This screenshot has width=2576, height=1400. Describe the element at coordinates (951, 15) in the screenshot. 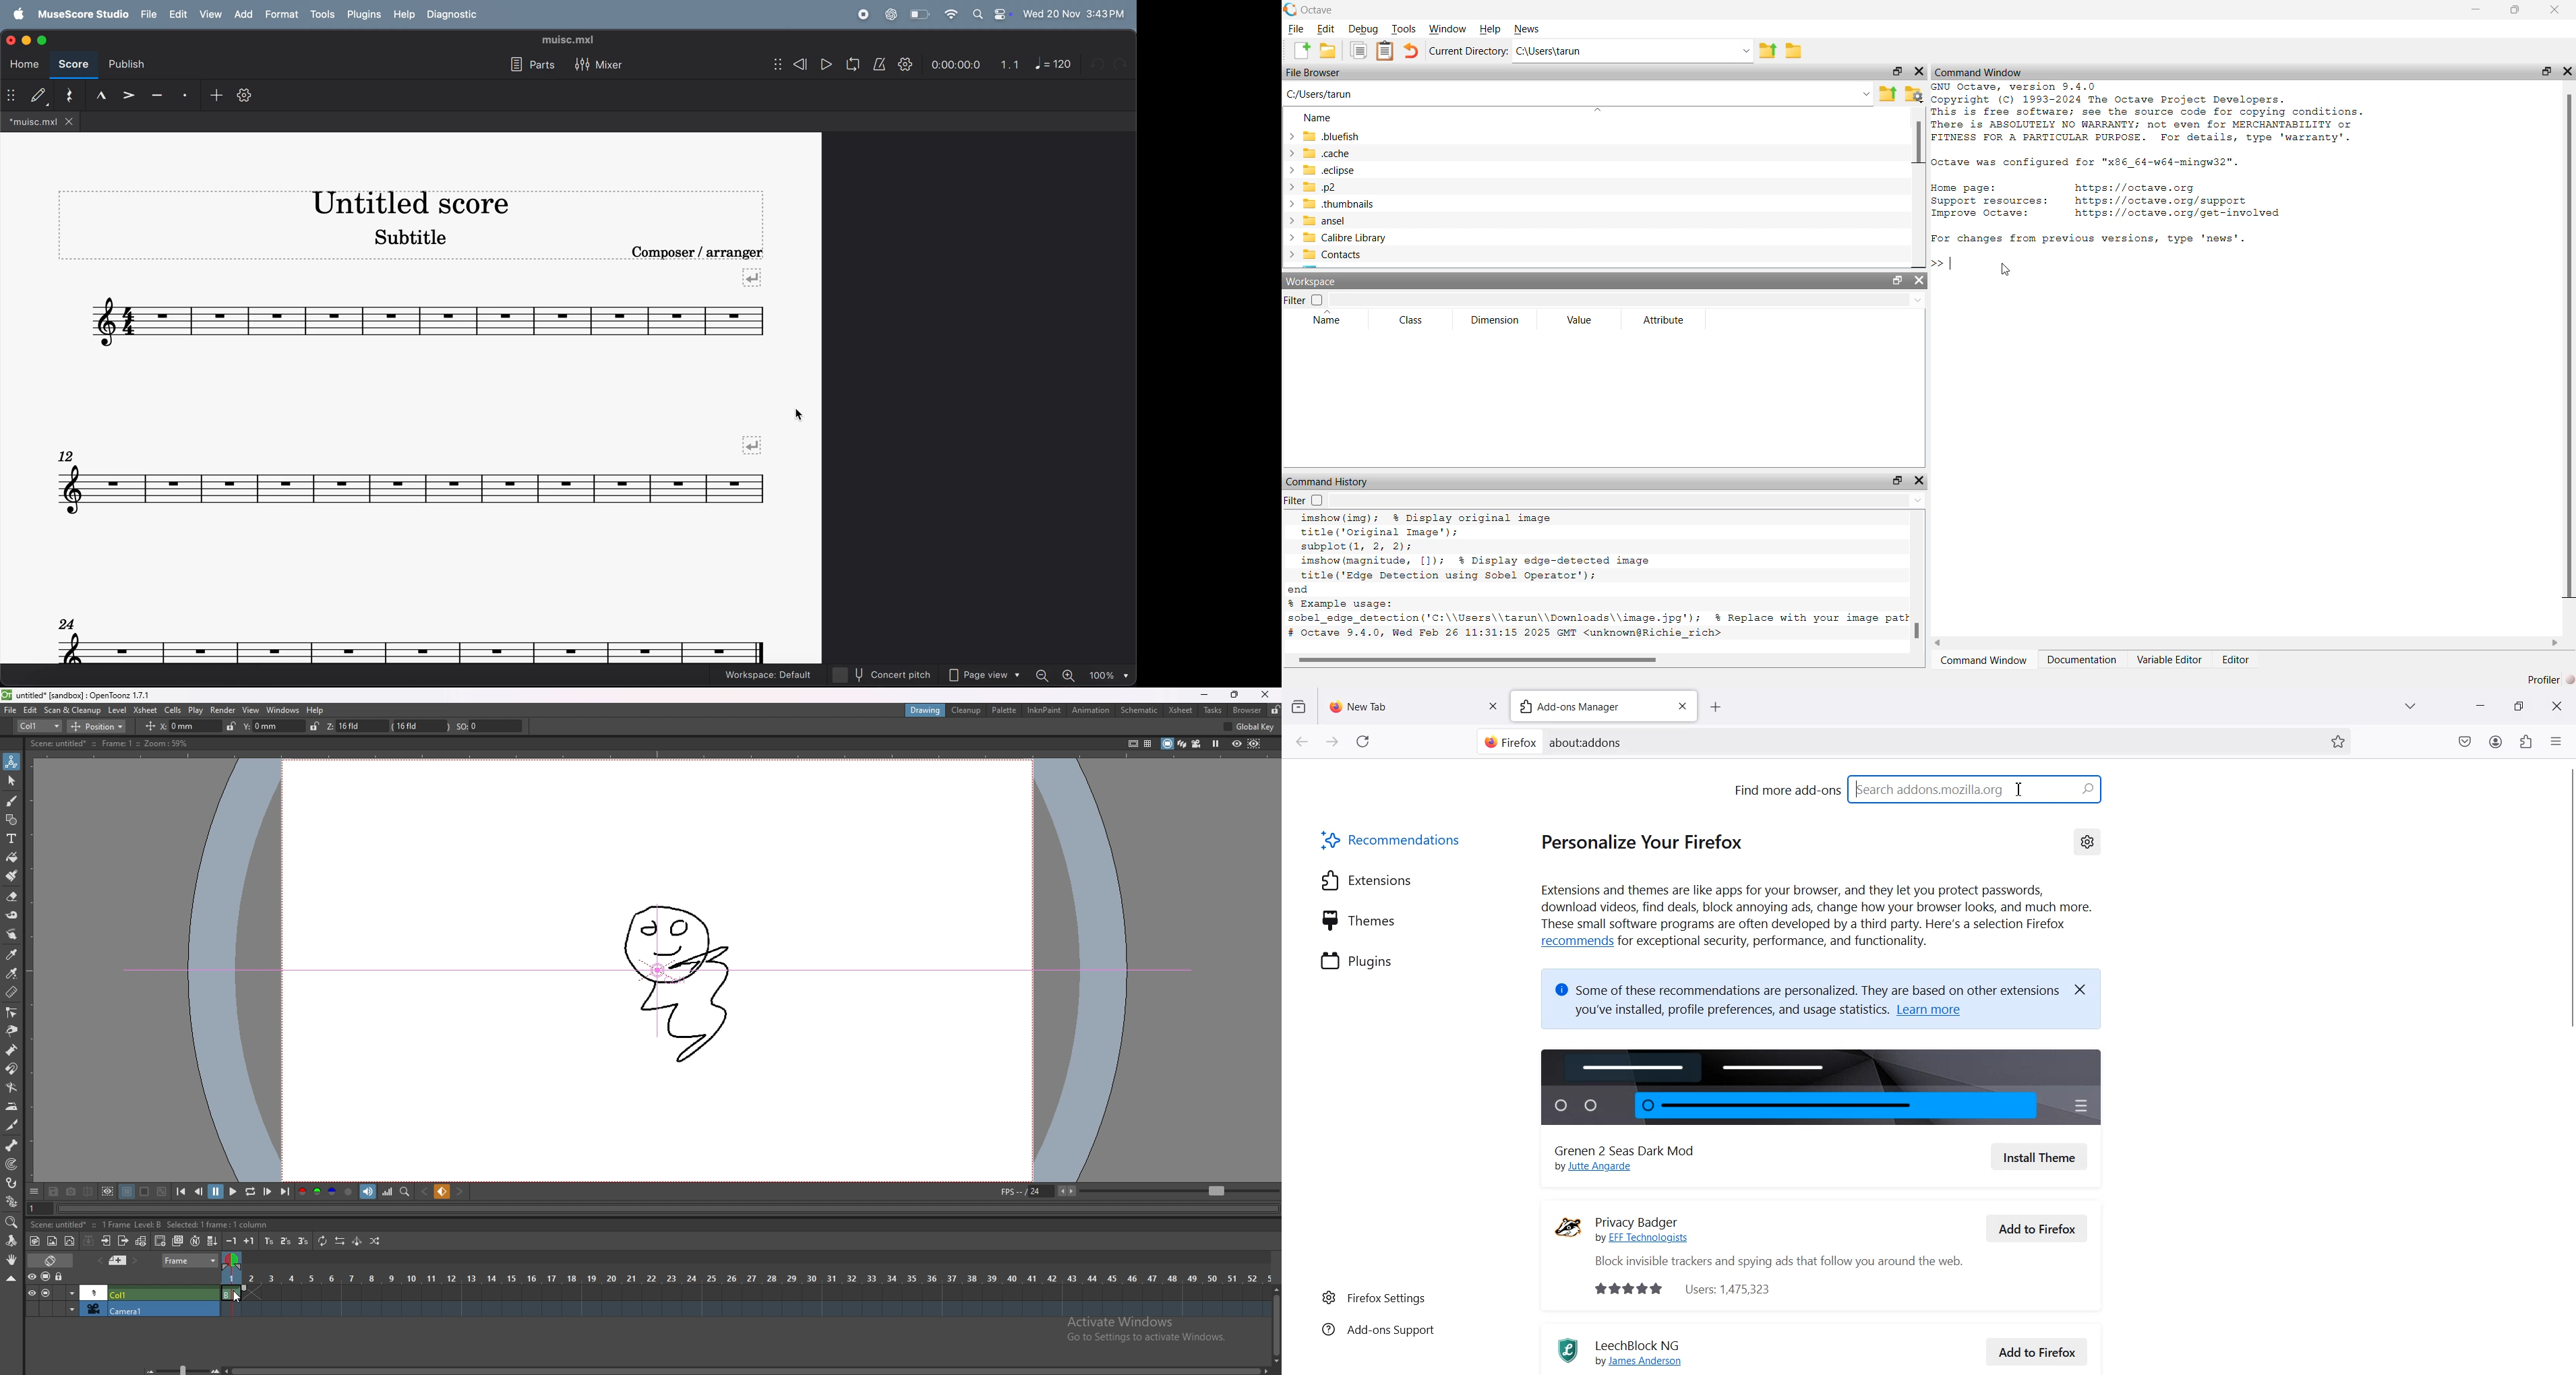

I see `wifi` at that location.